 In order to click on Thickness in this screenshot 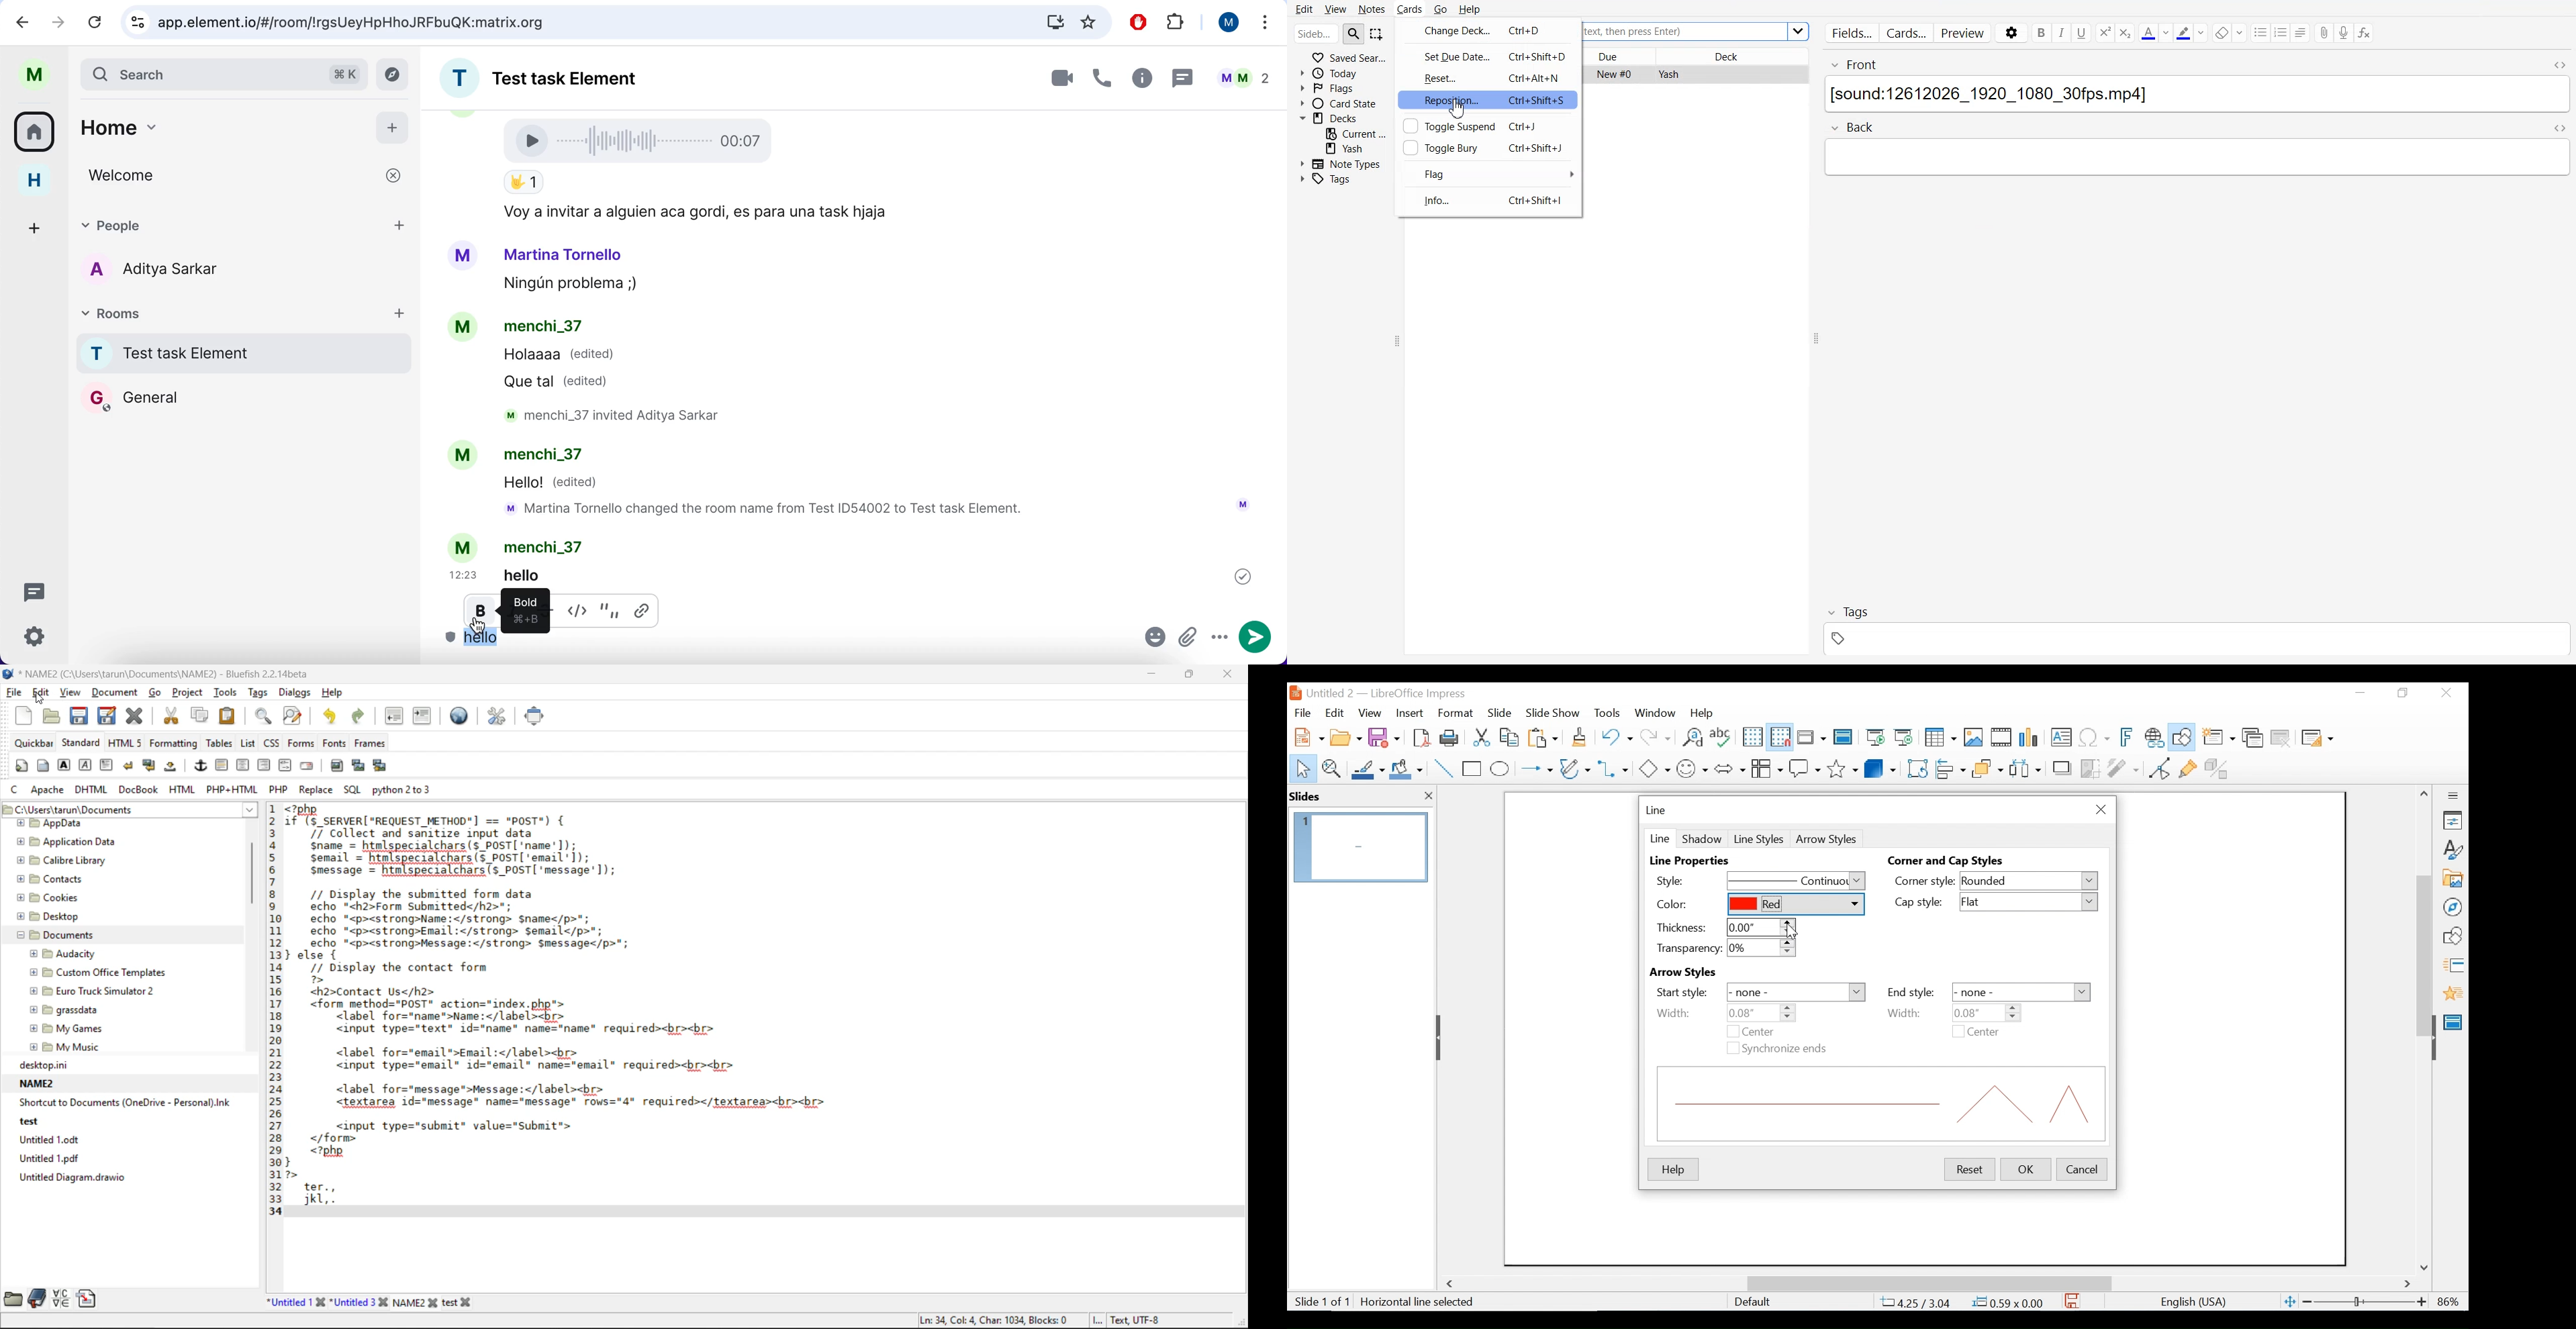, I will do `click(1681, 927)`.